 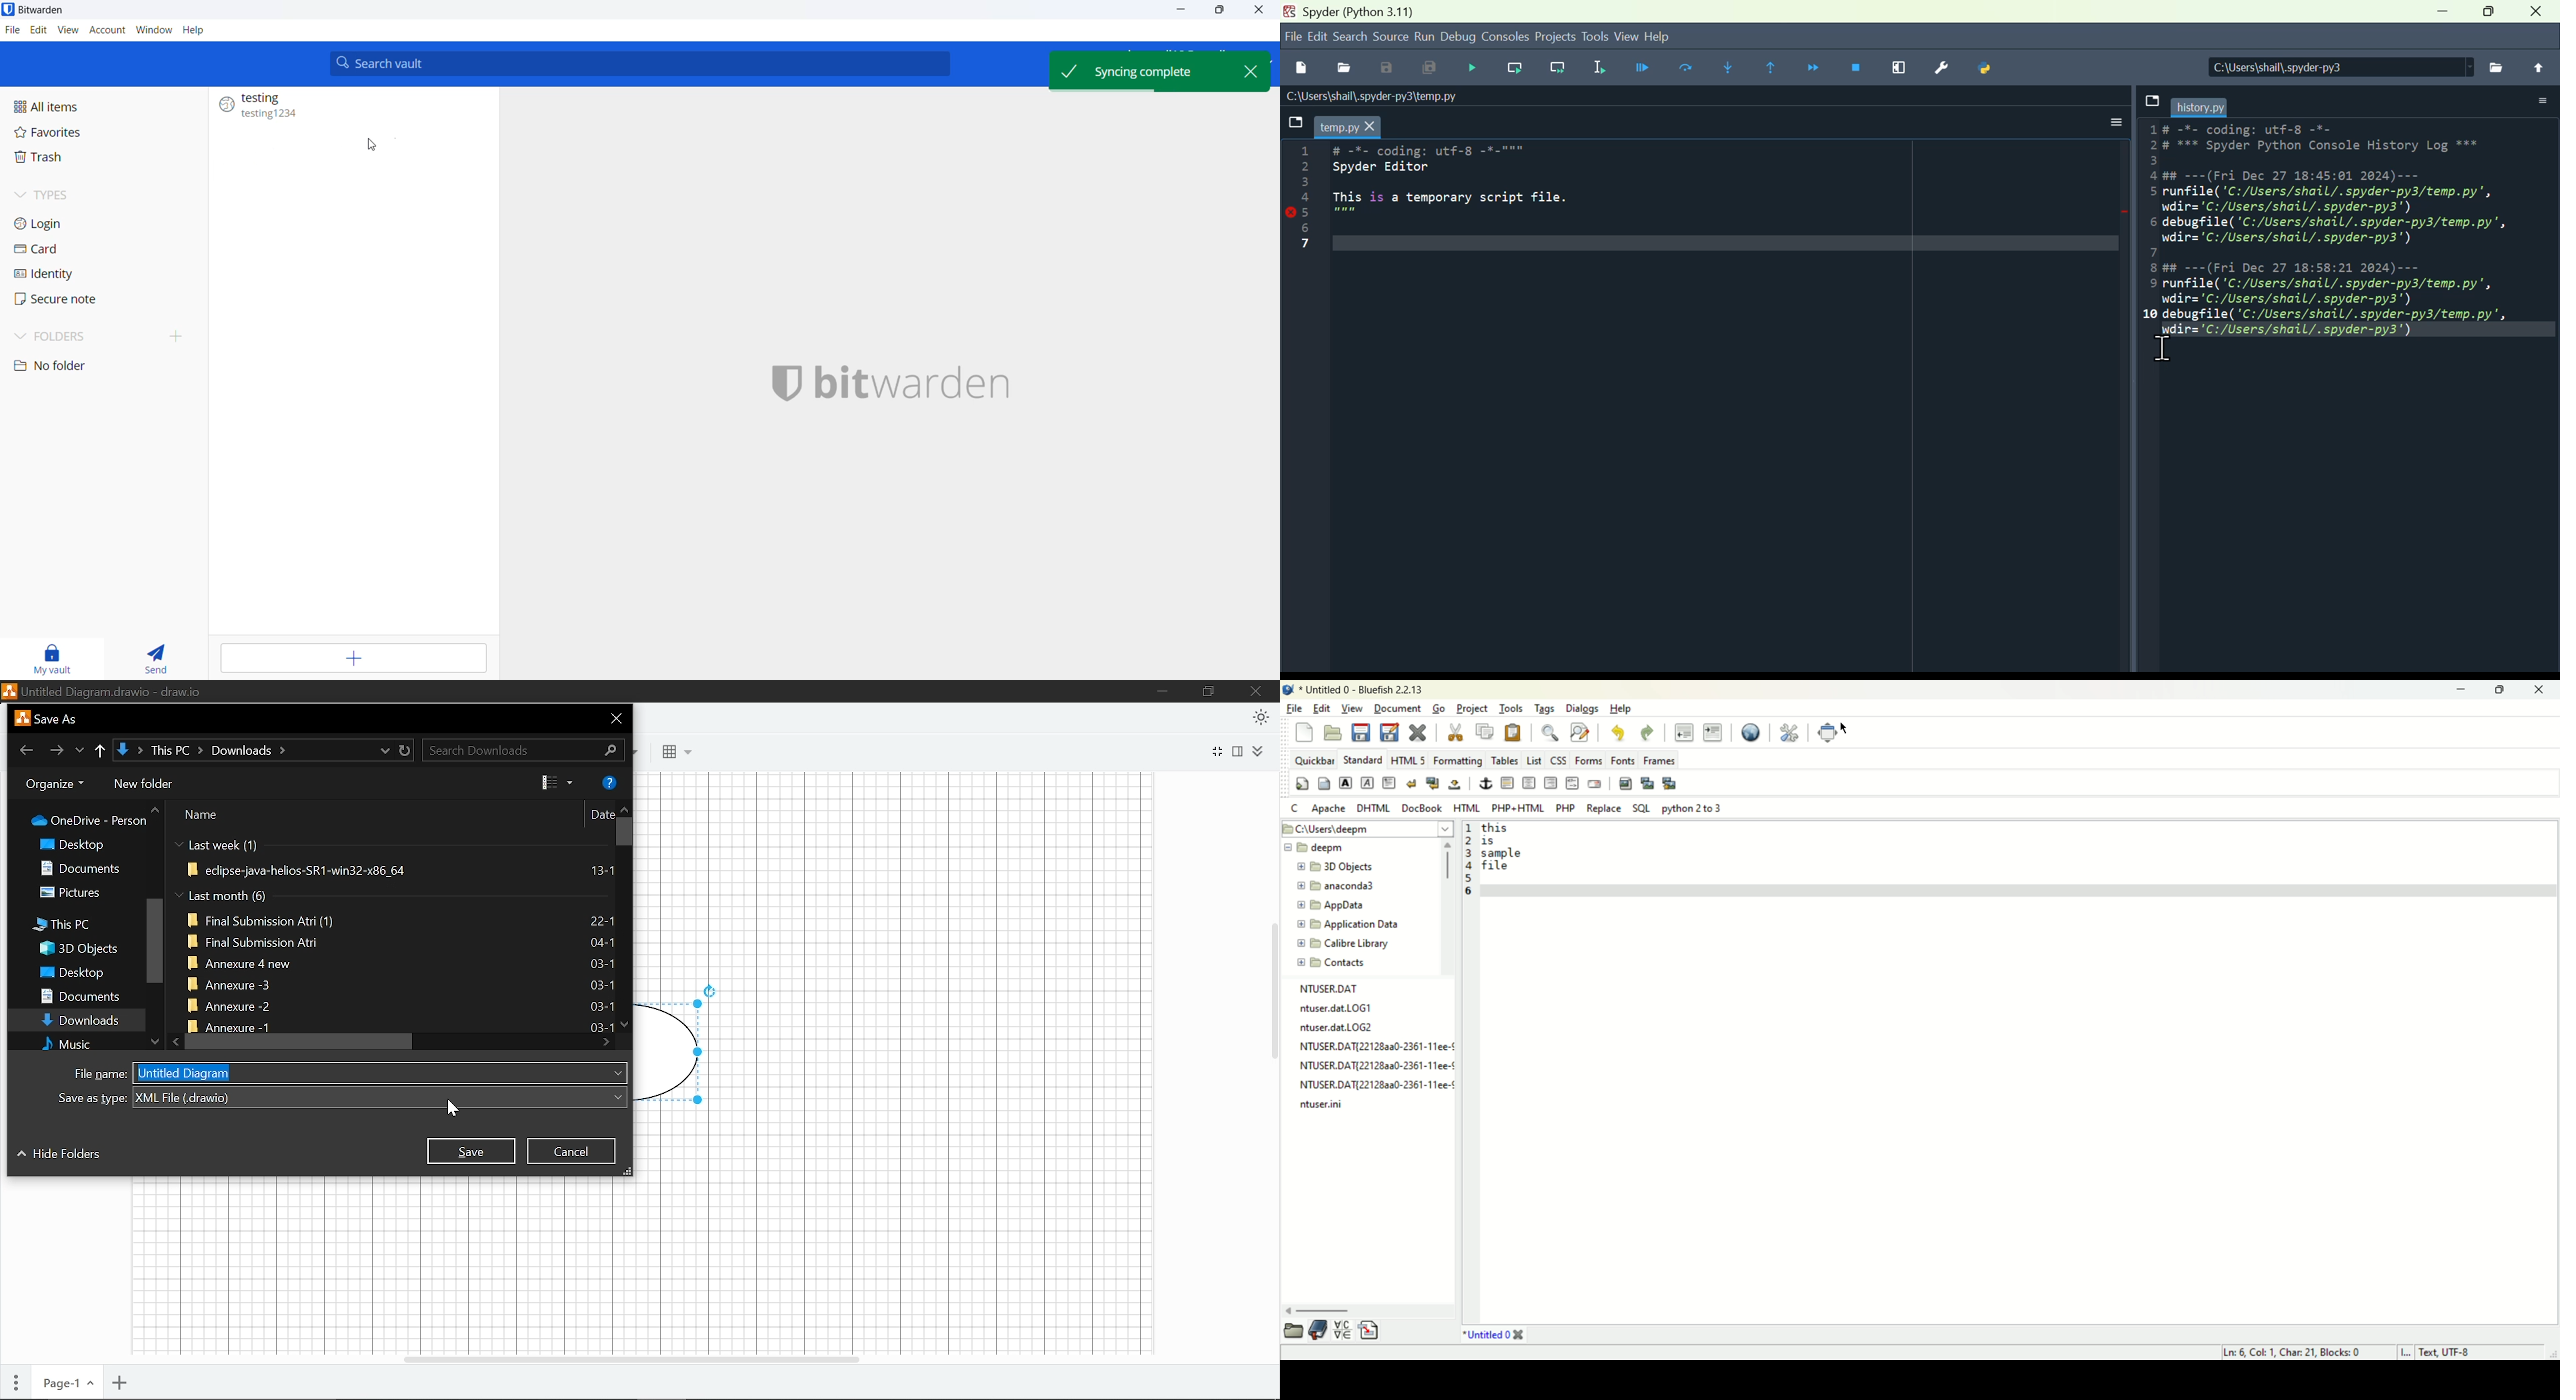 I want to click on close, so click(x=618, y=717).